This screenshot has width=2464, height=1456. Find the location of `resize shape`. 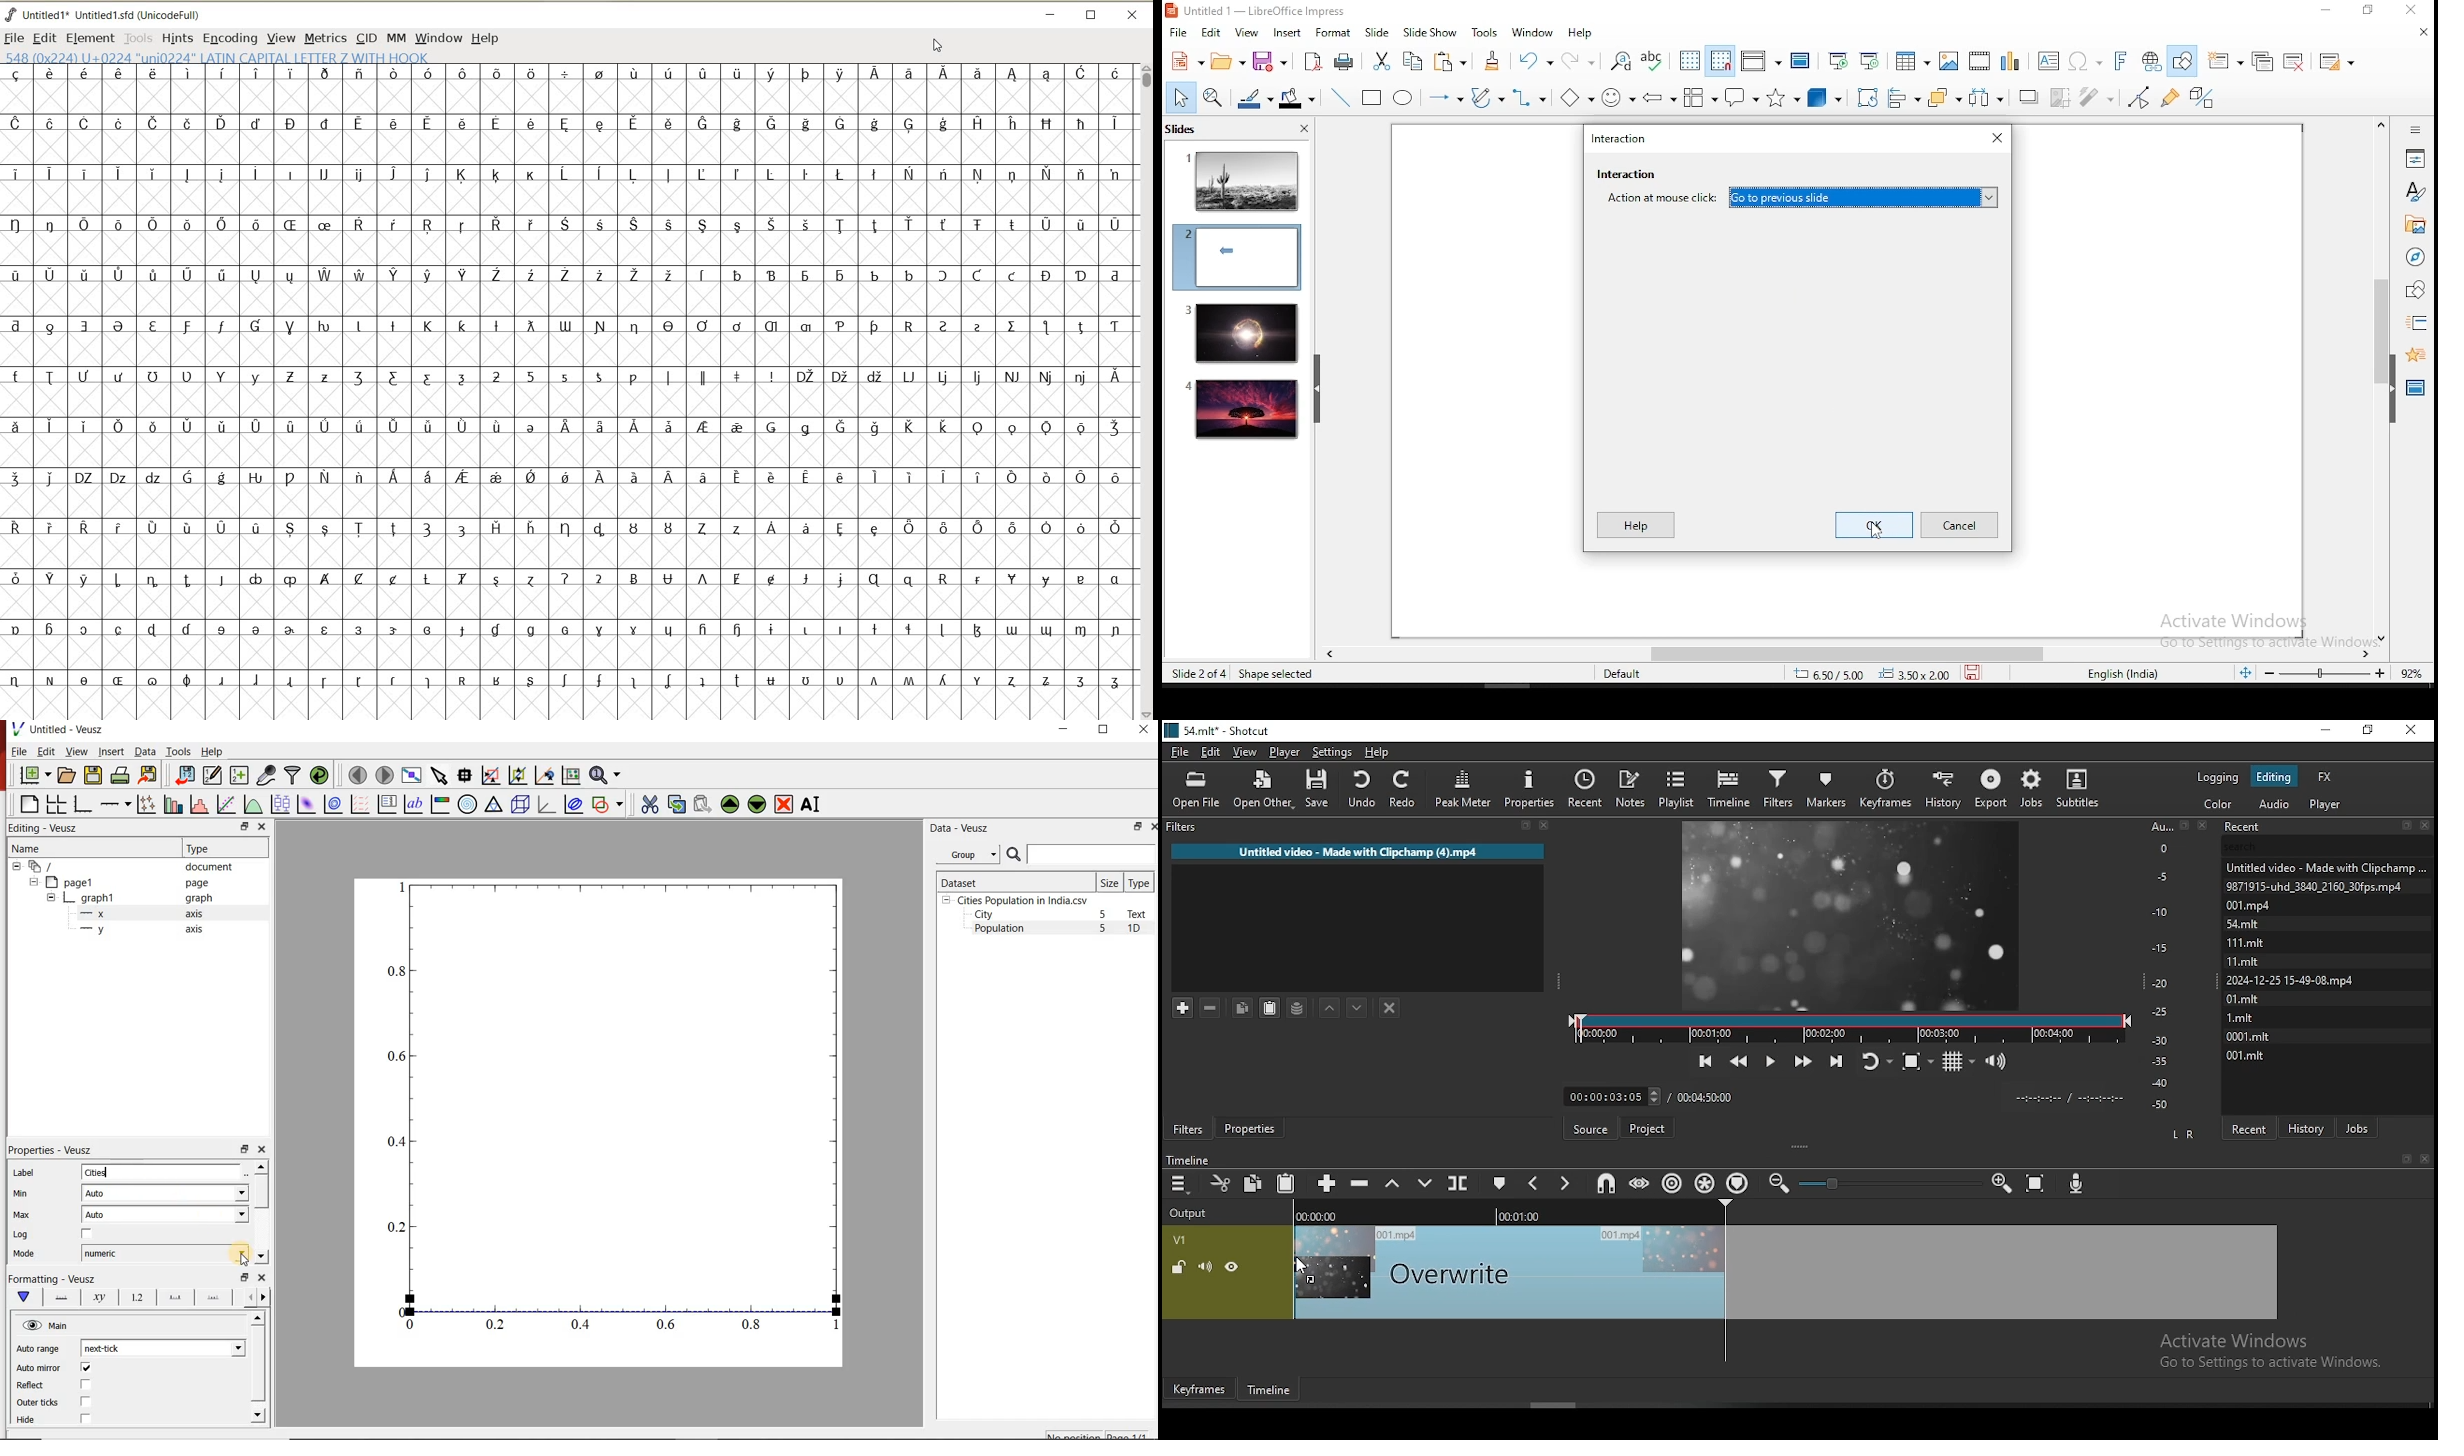

resize shape is located at coordinates (1275, 673).